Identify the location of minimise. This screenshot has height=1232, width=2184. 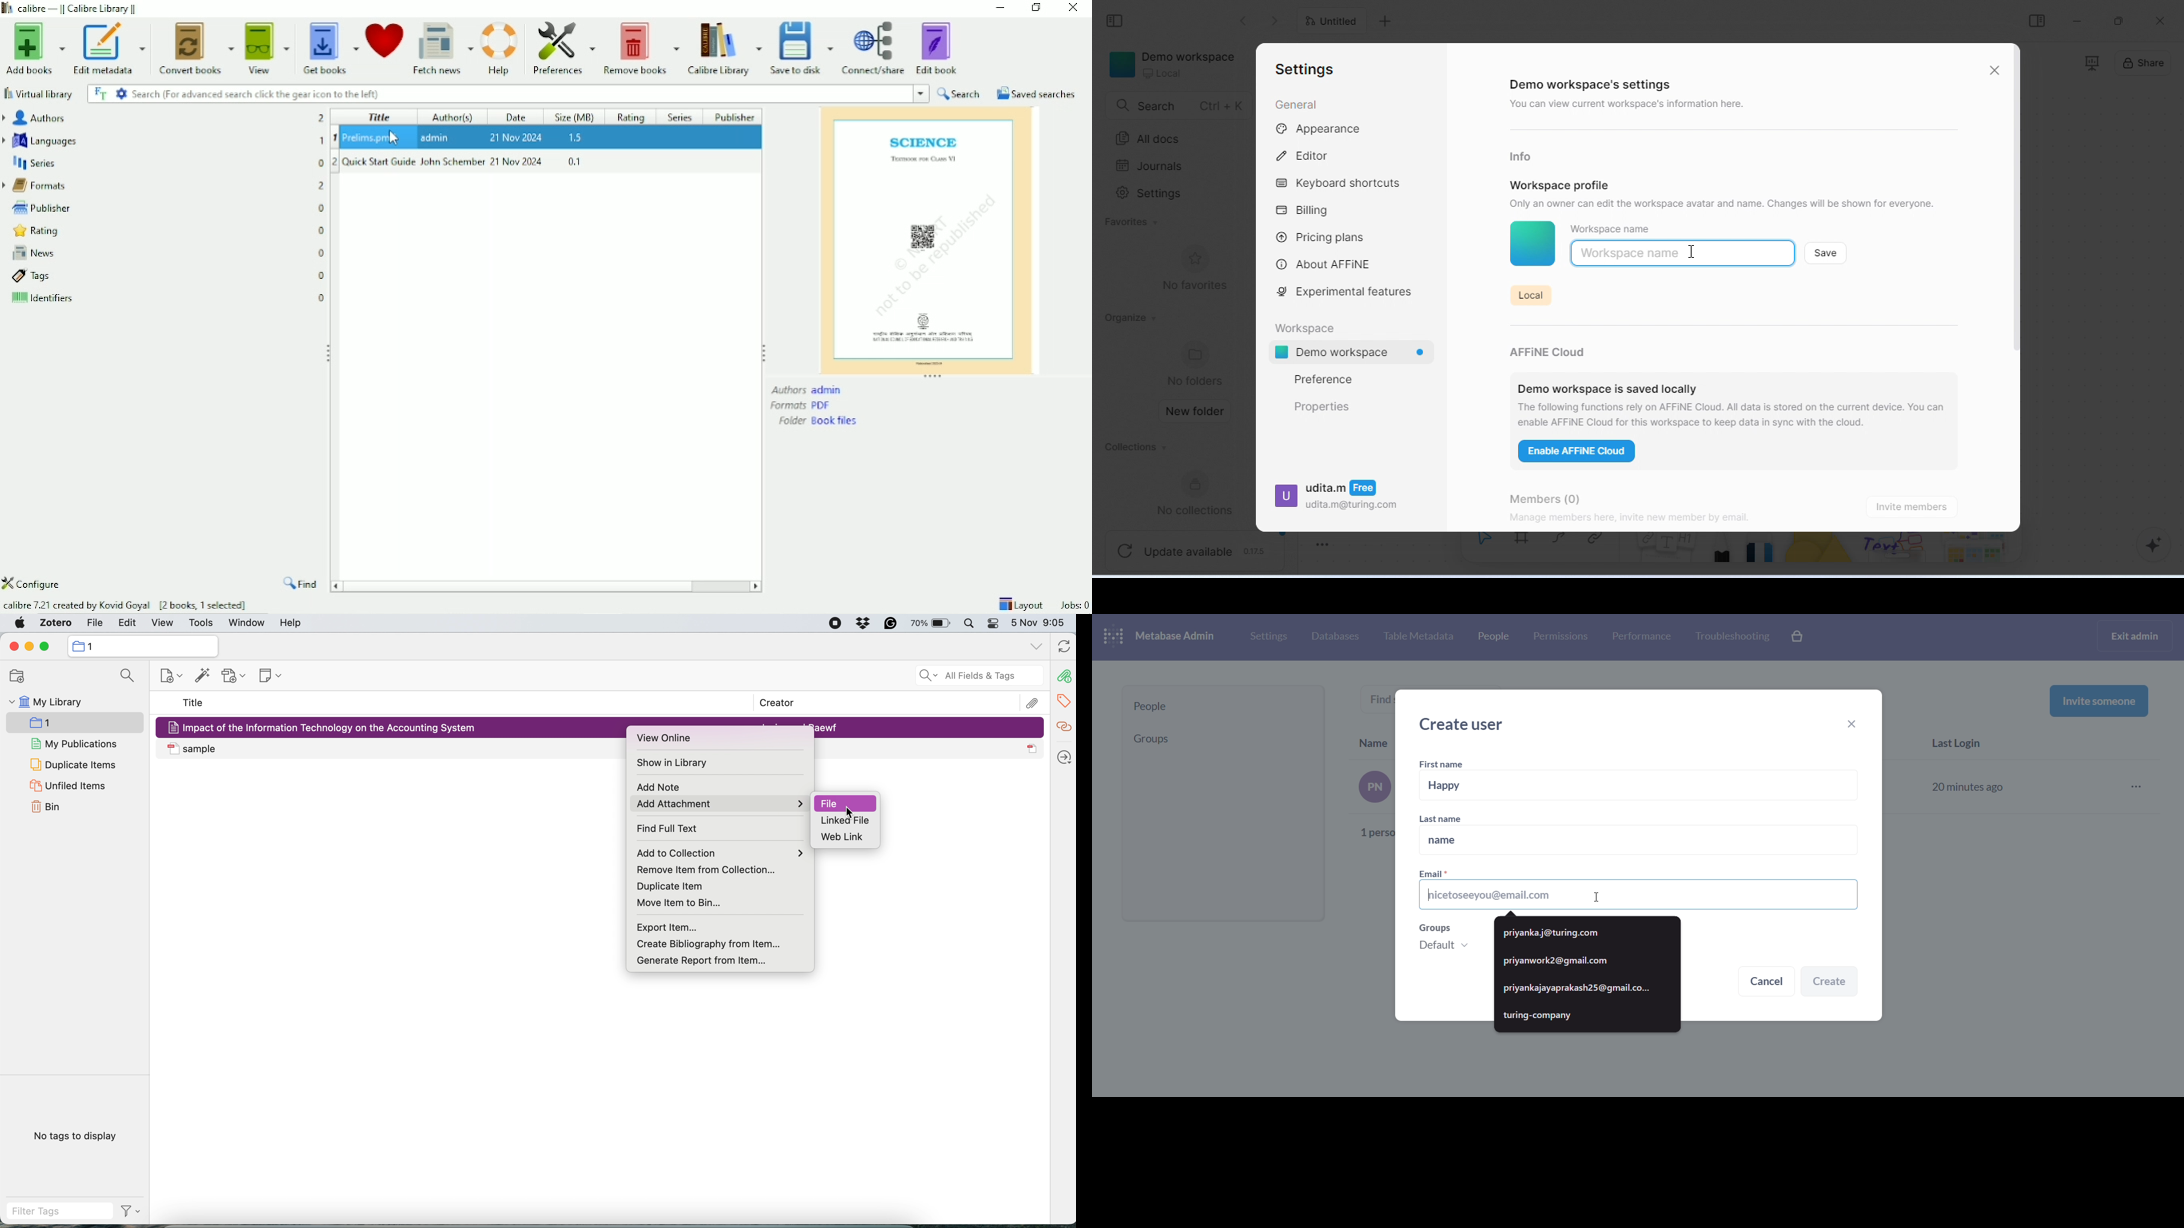
(29, 647).